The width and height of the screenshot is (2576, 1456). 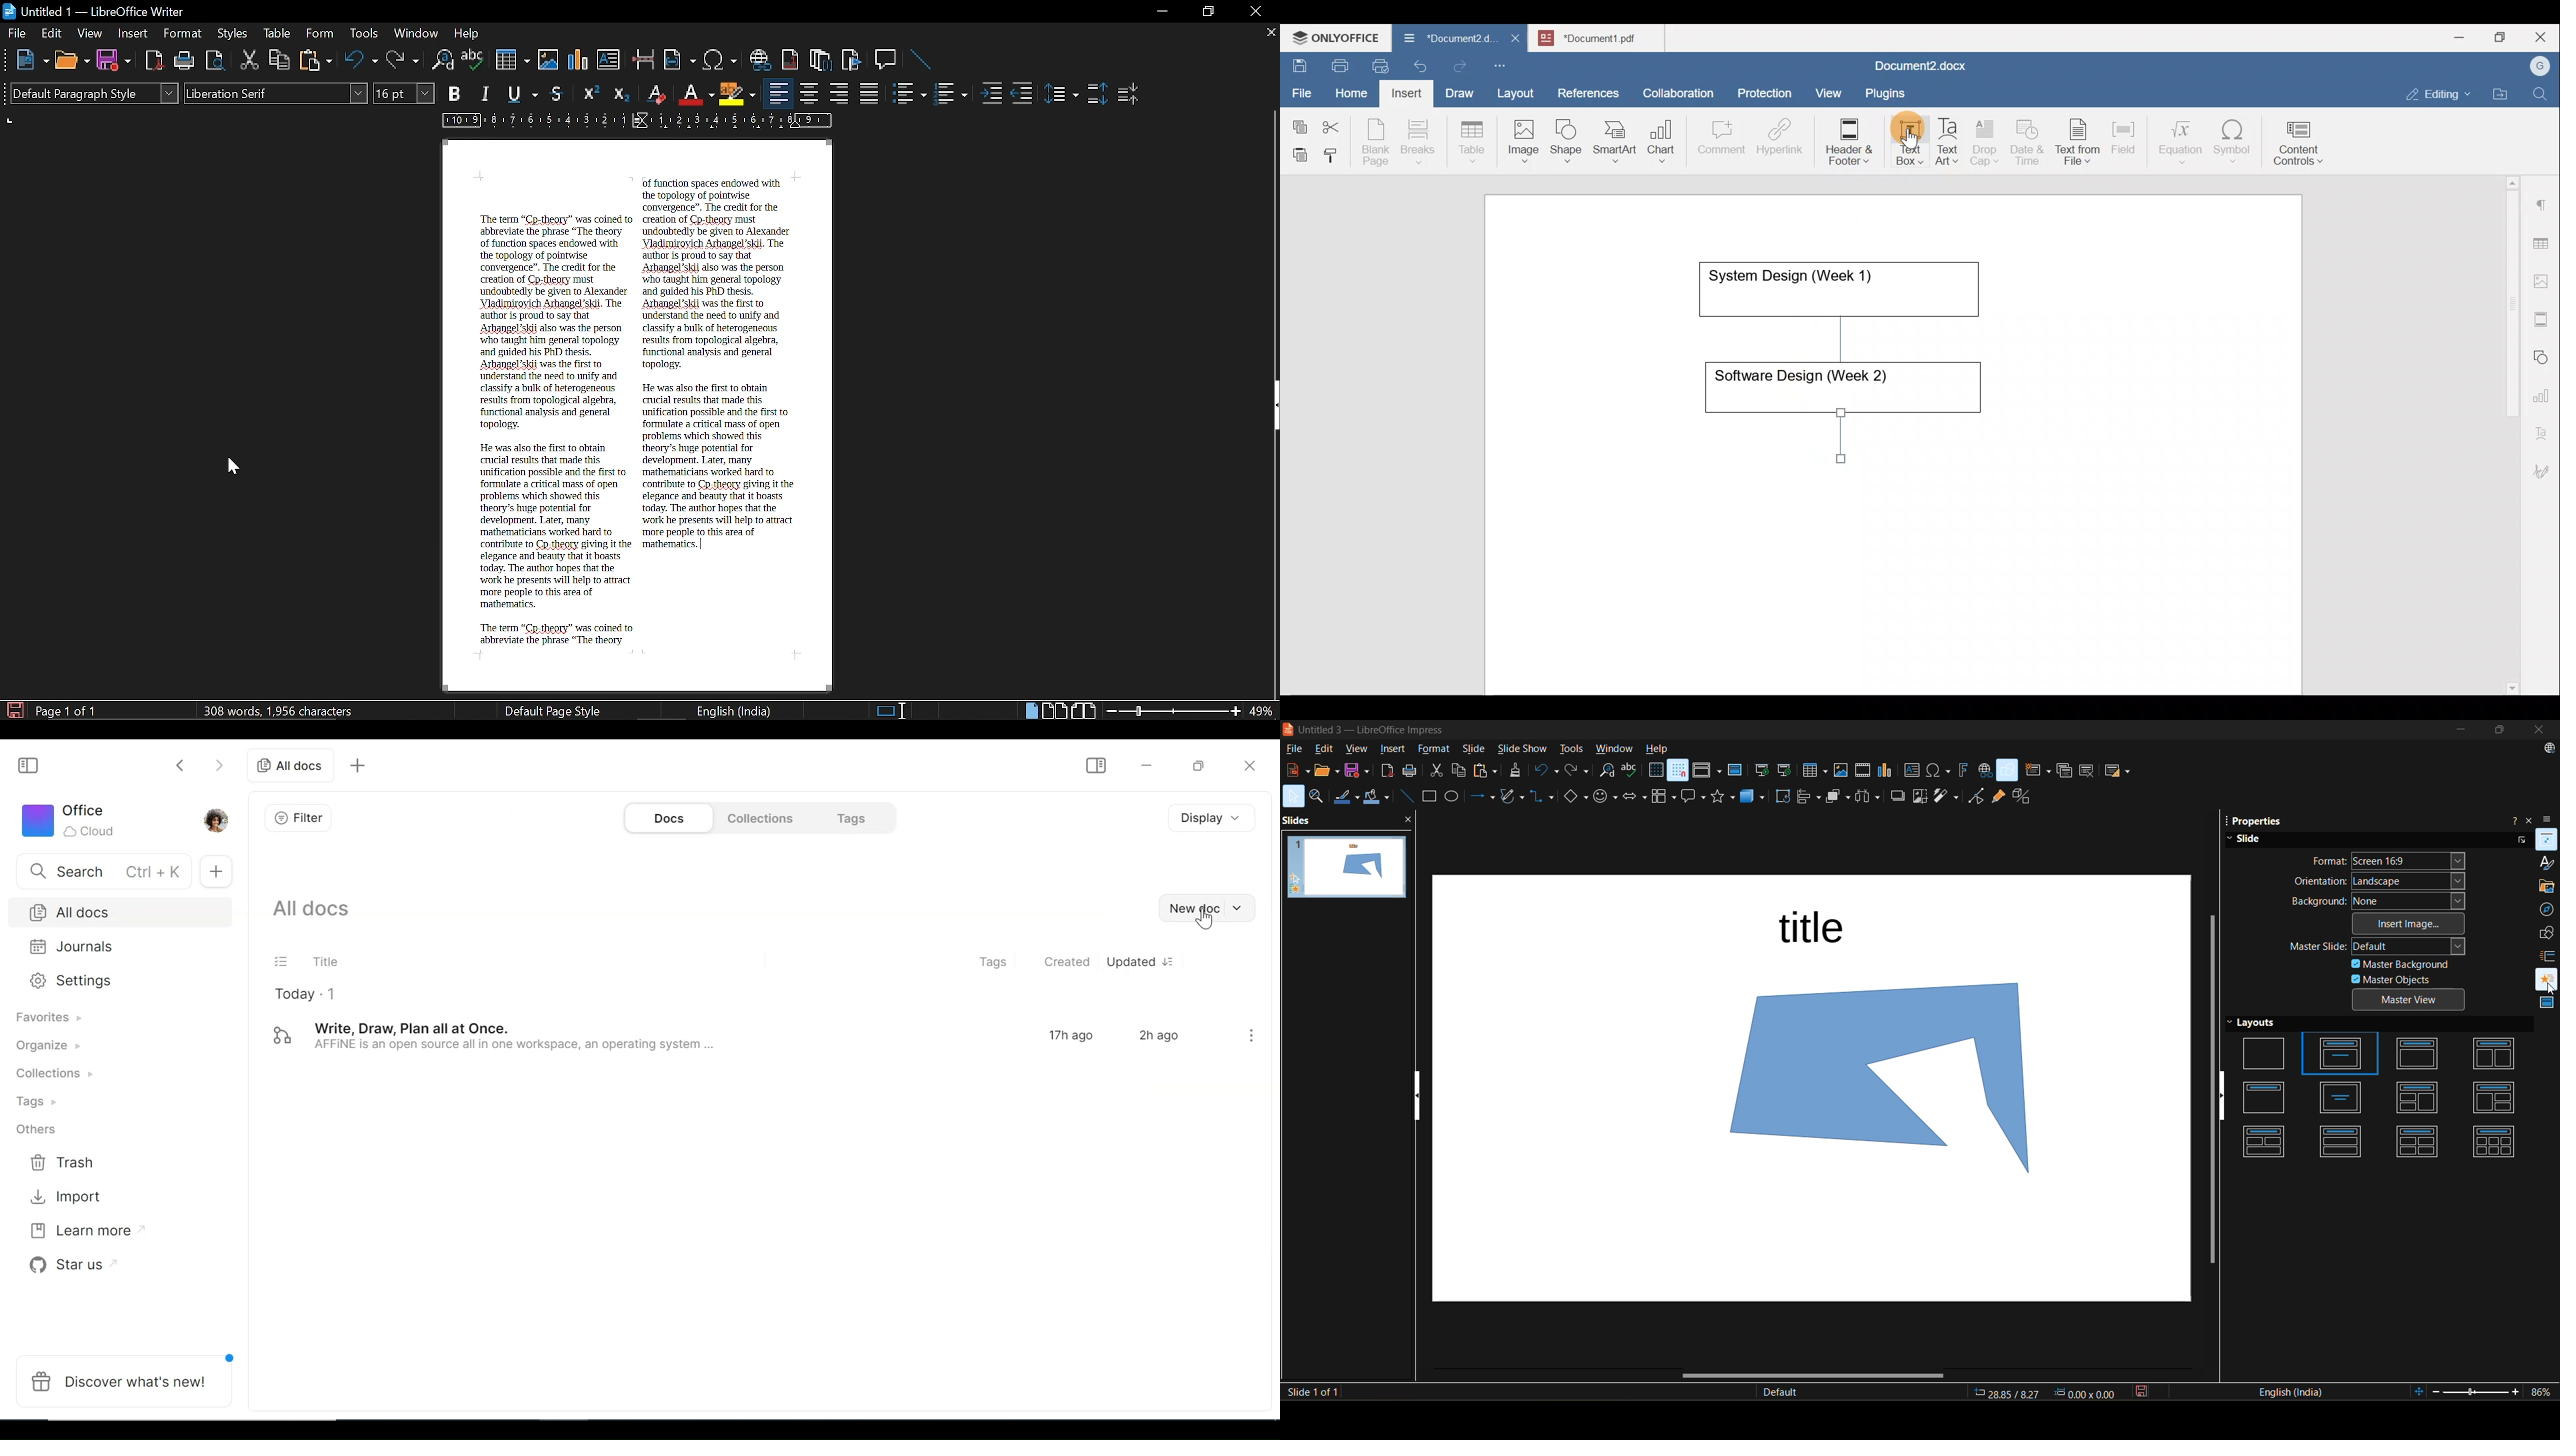 I want to click on slide, so click(x=2250, y=838).